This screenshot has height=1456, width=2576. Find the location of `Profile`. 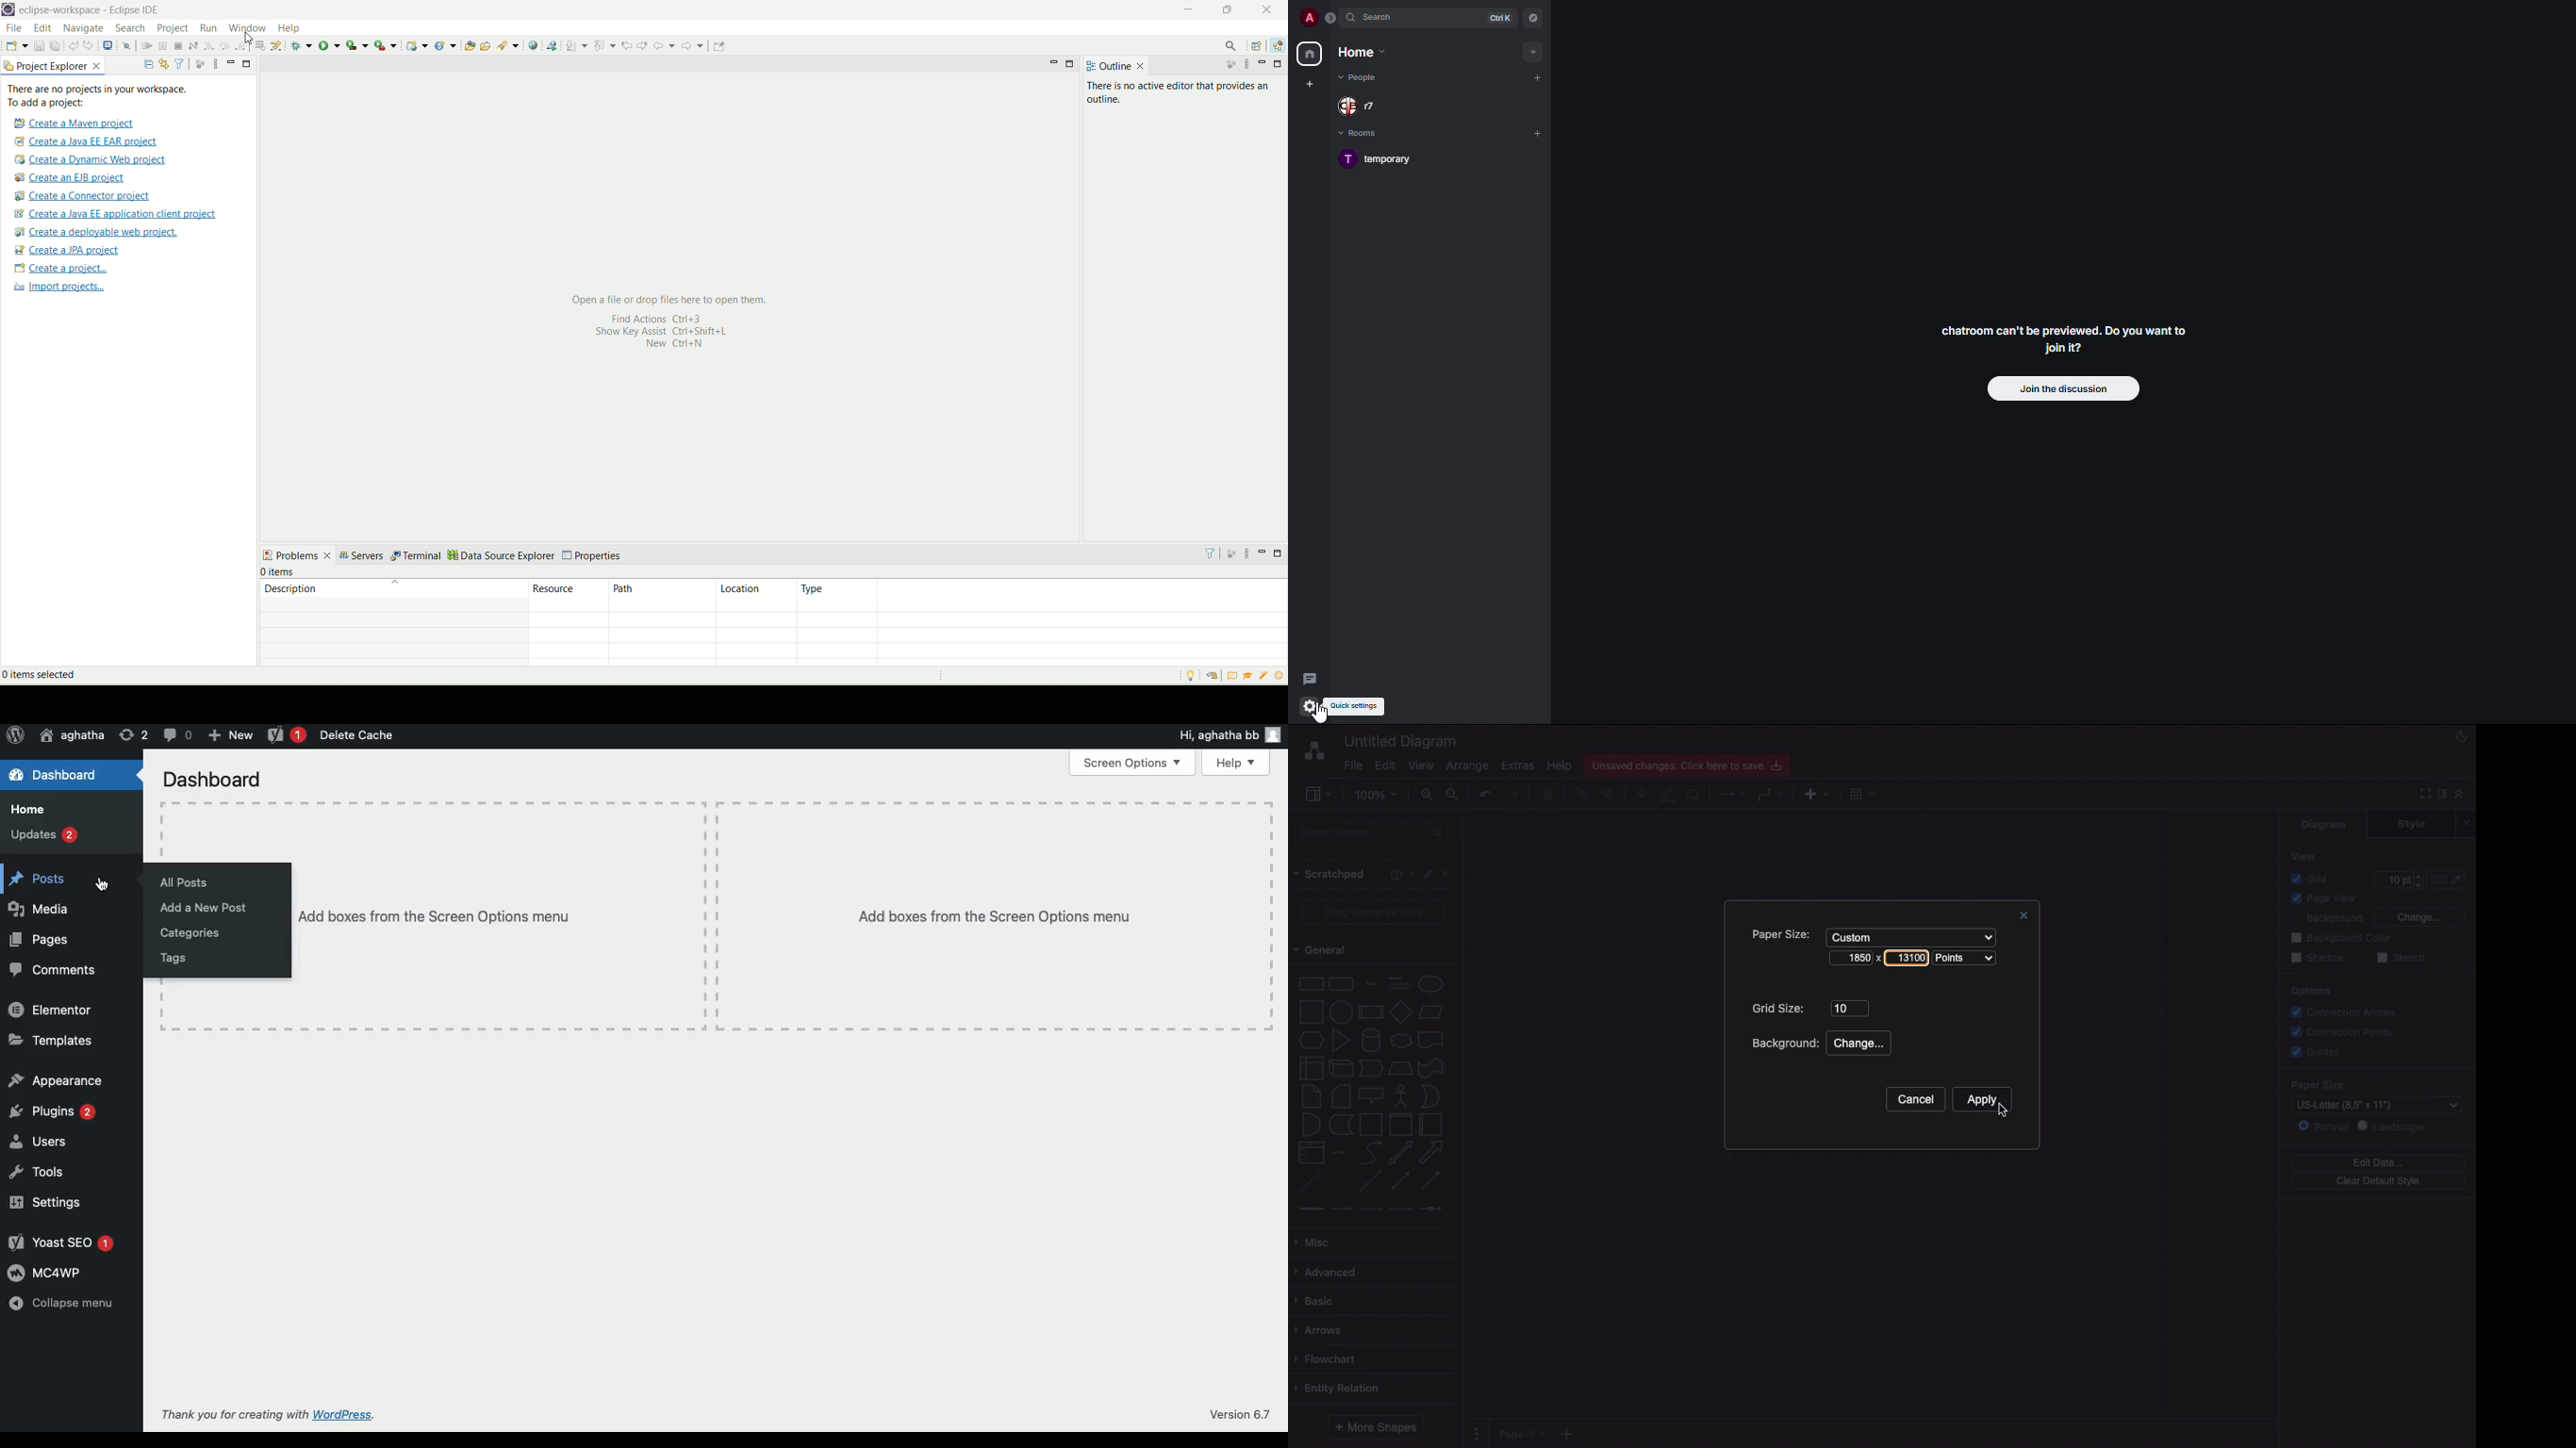

Profile is located at coordinates (1275, 737).